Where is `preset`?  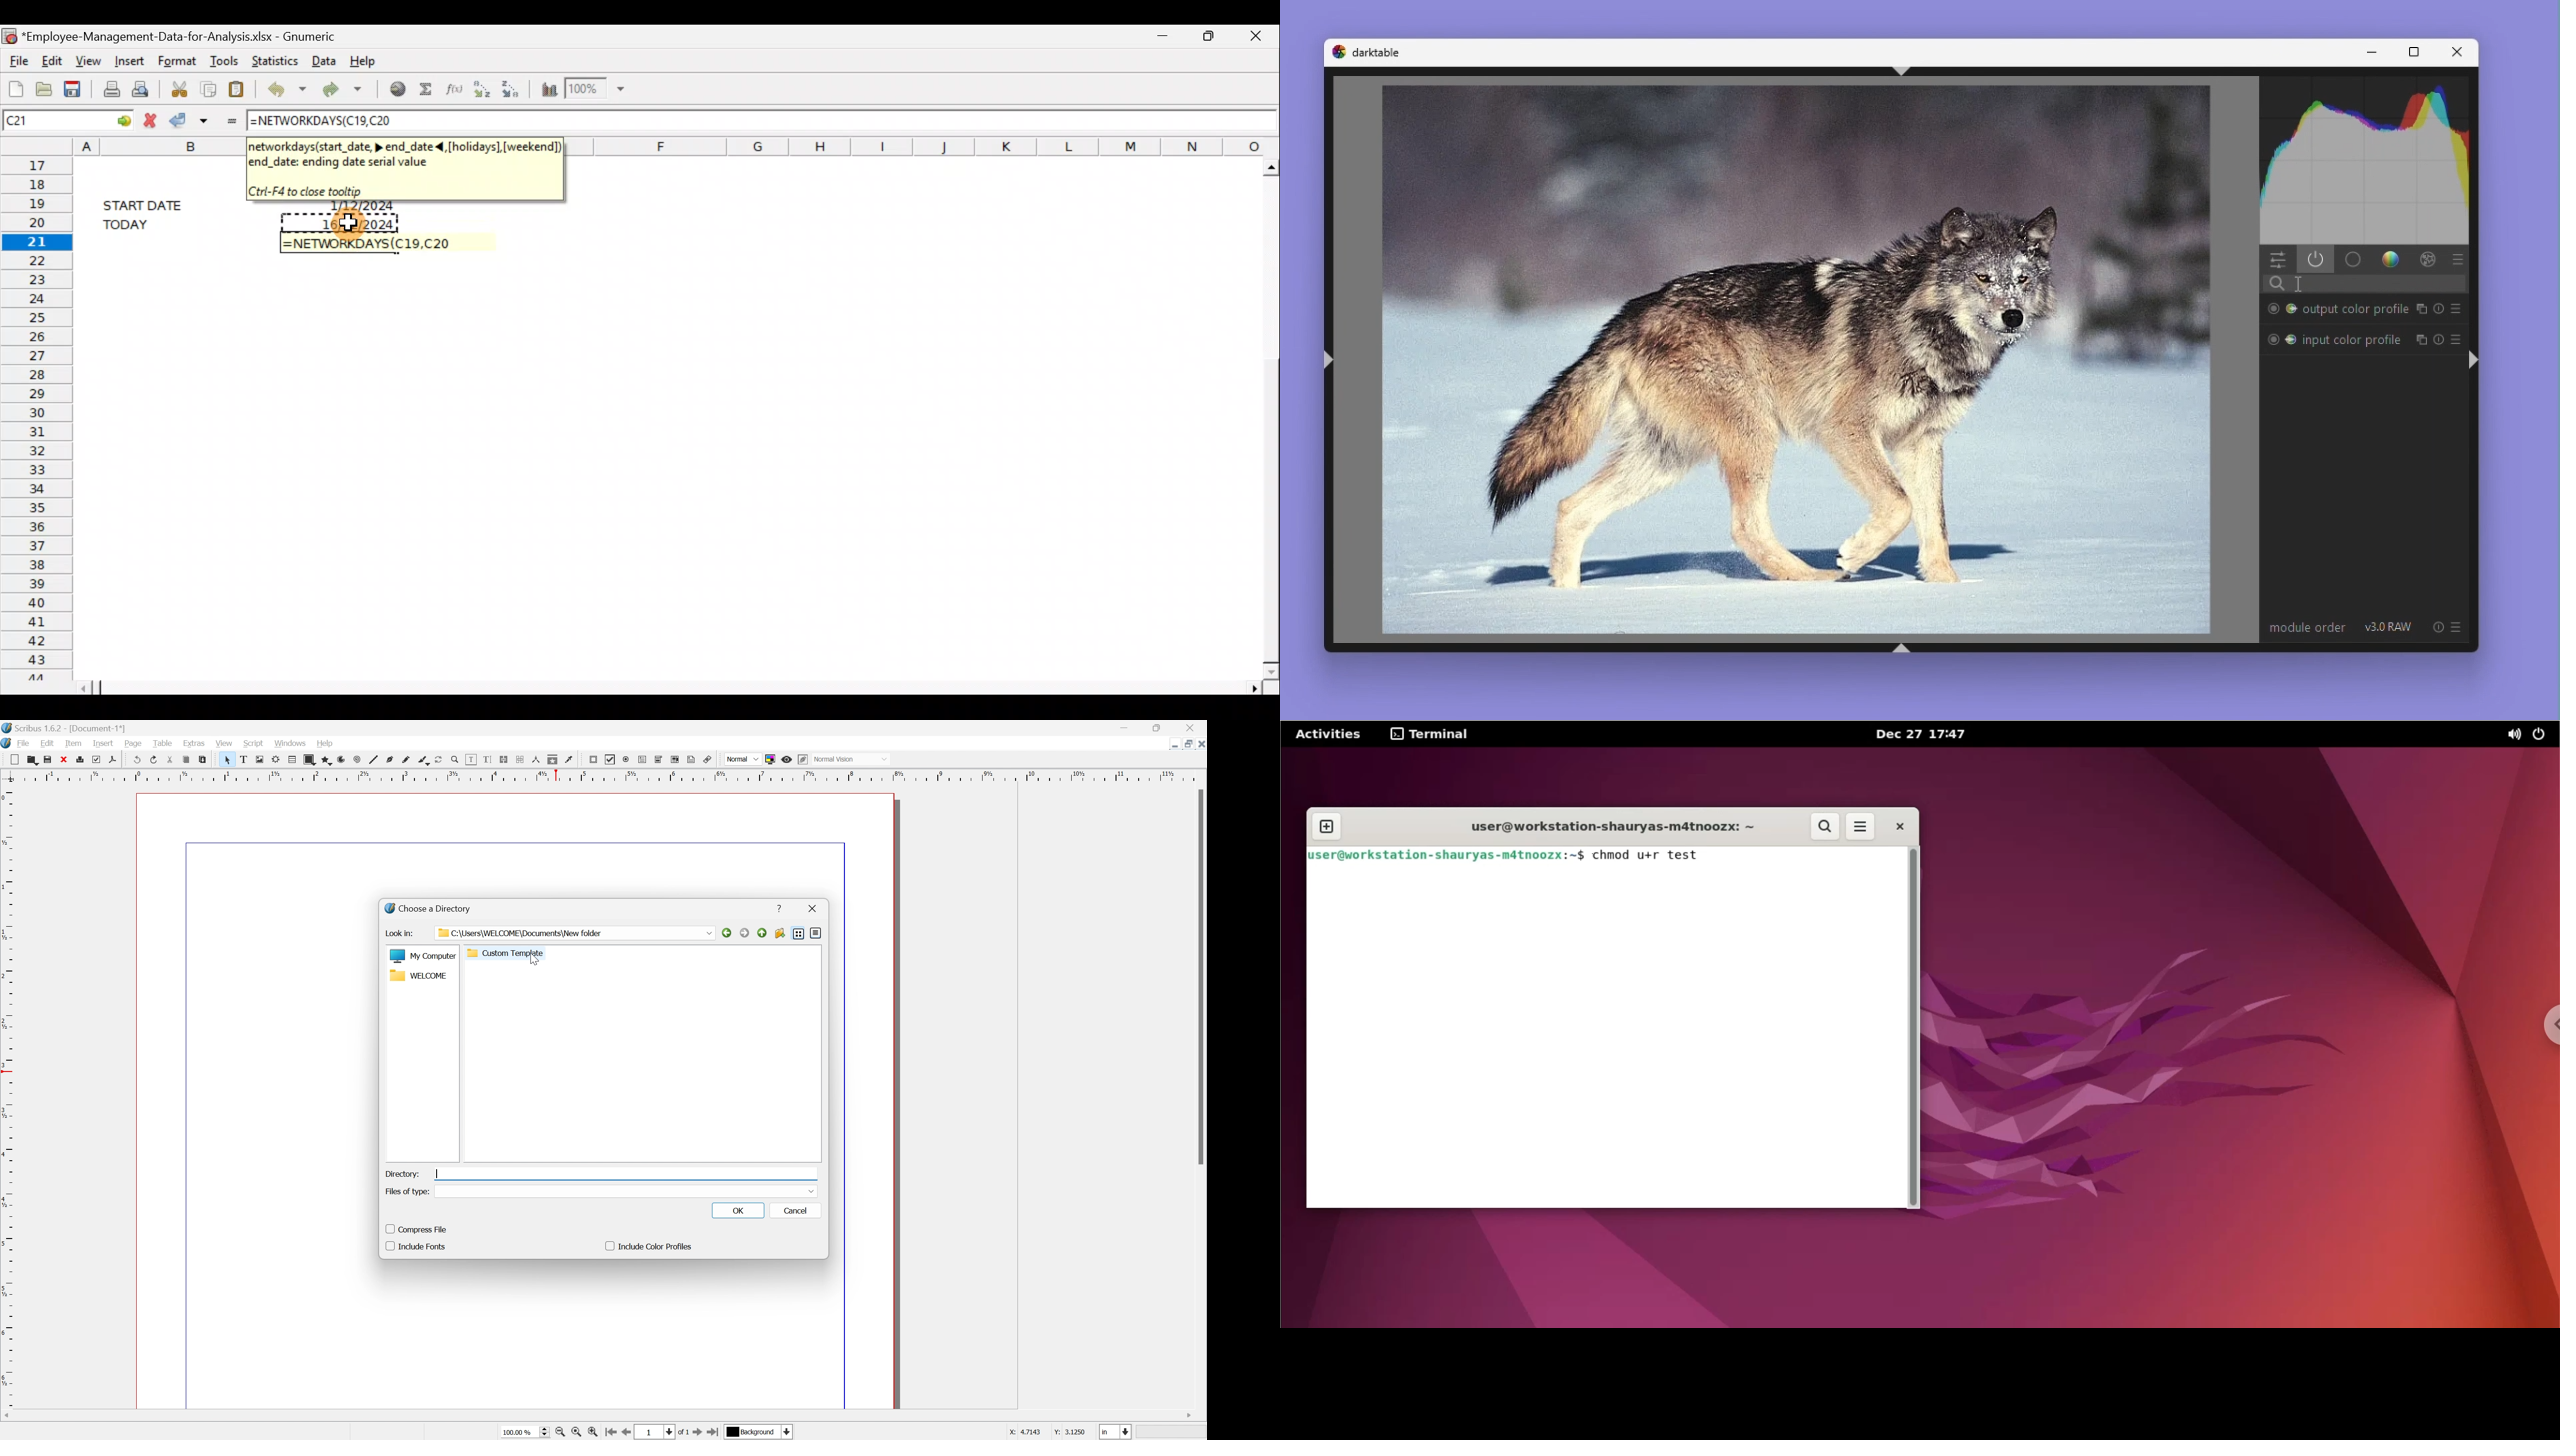
preset is located at coordinates (2456, 627).